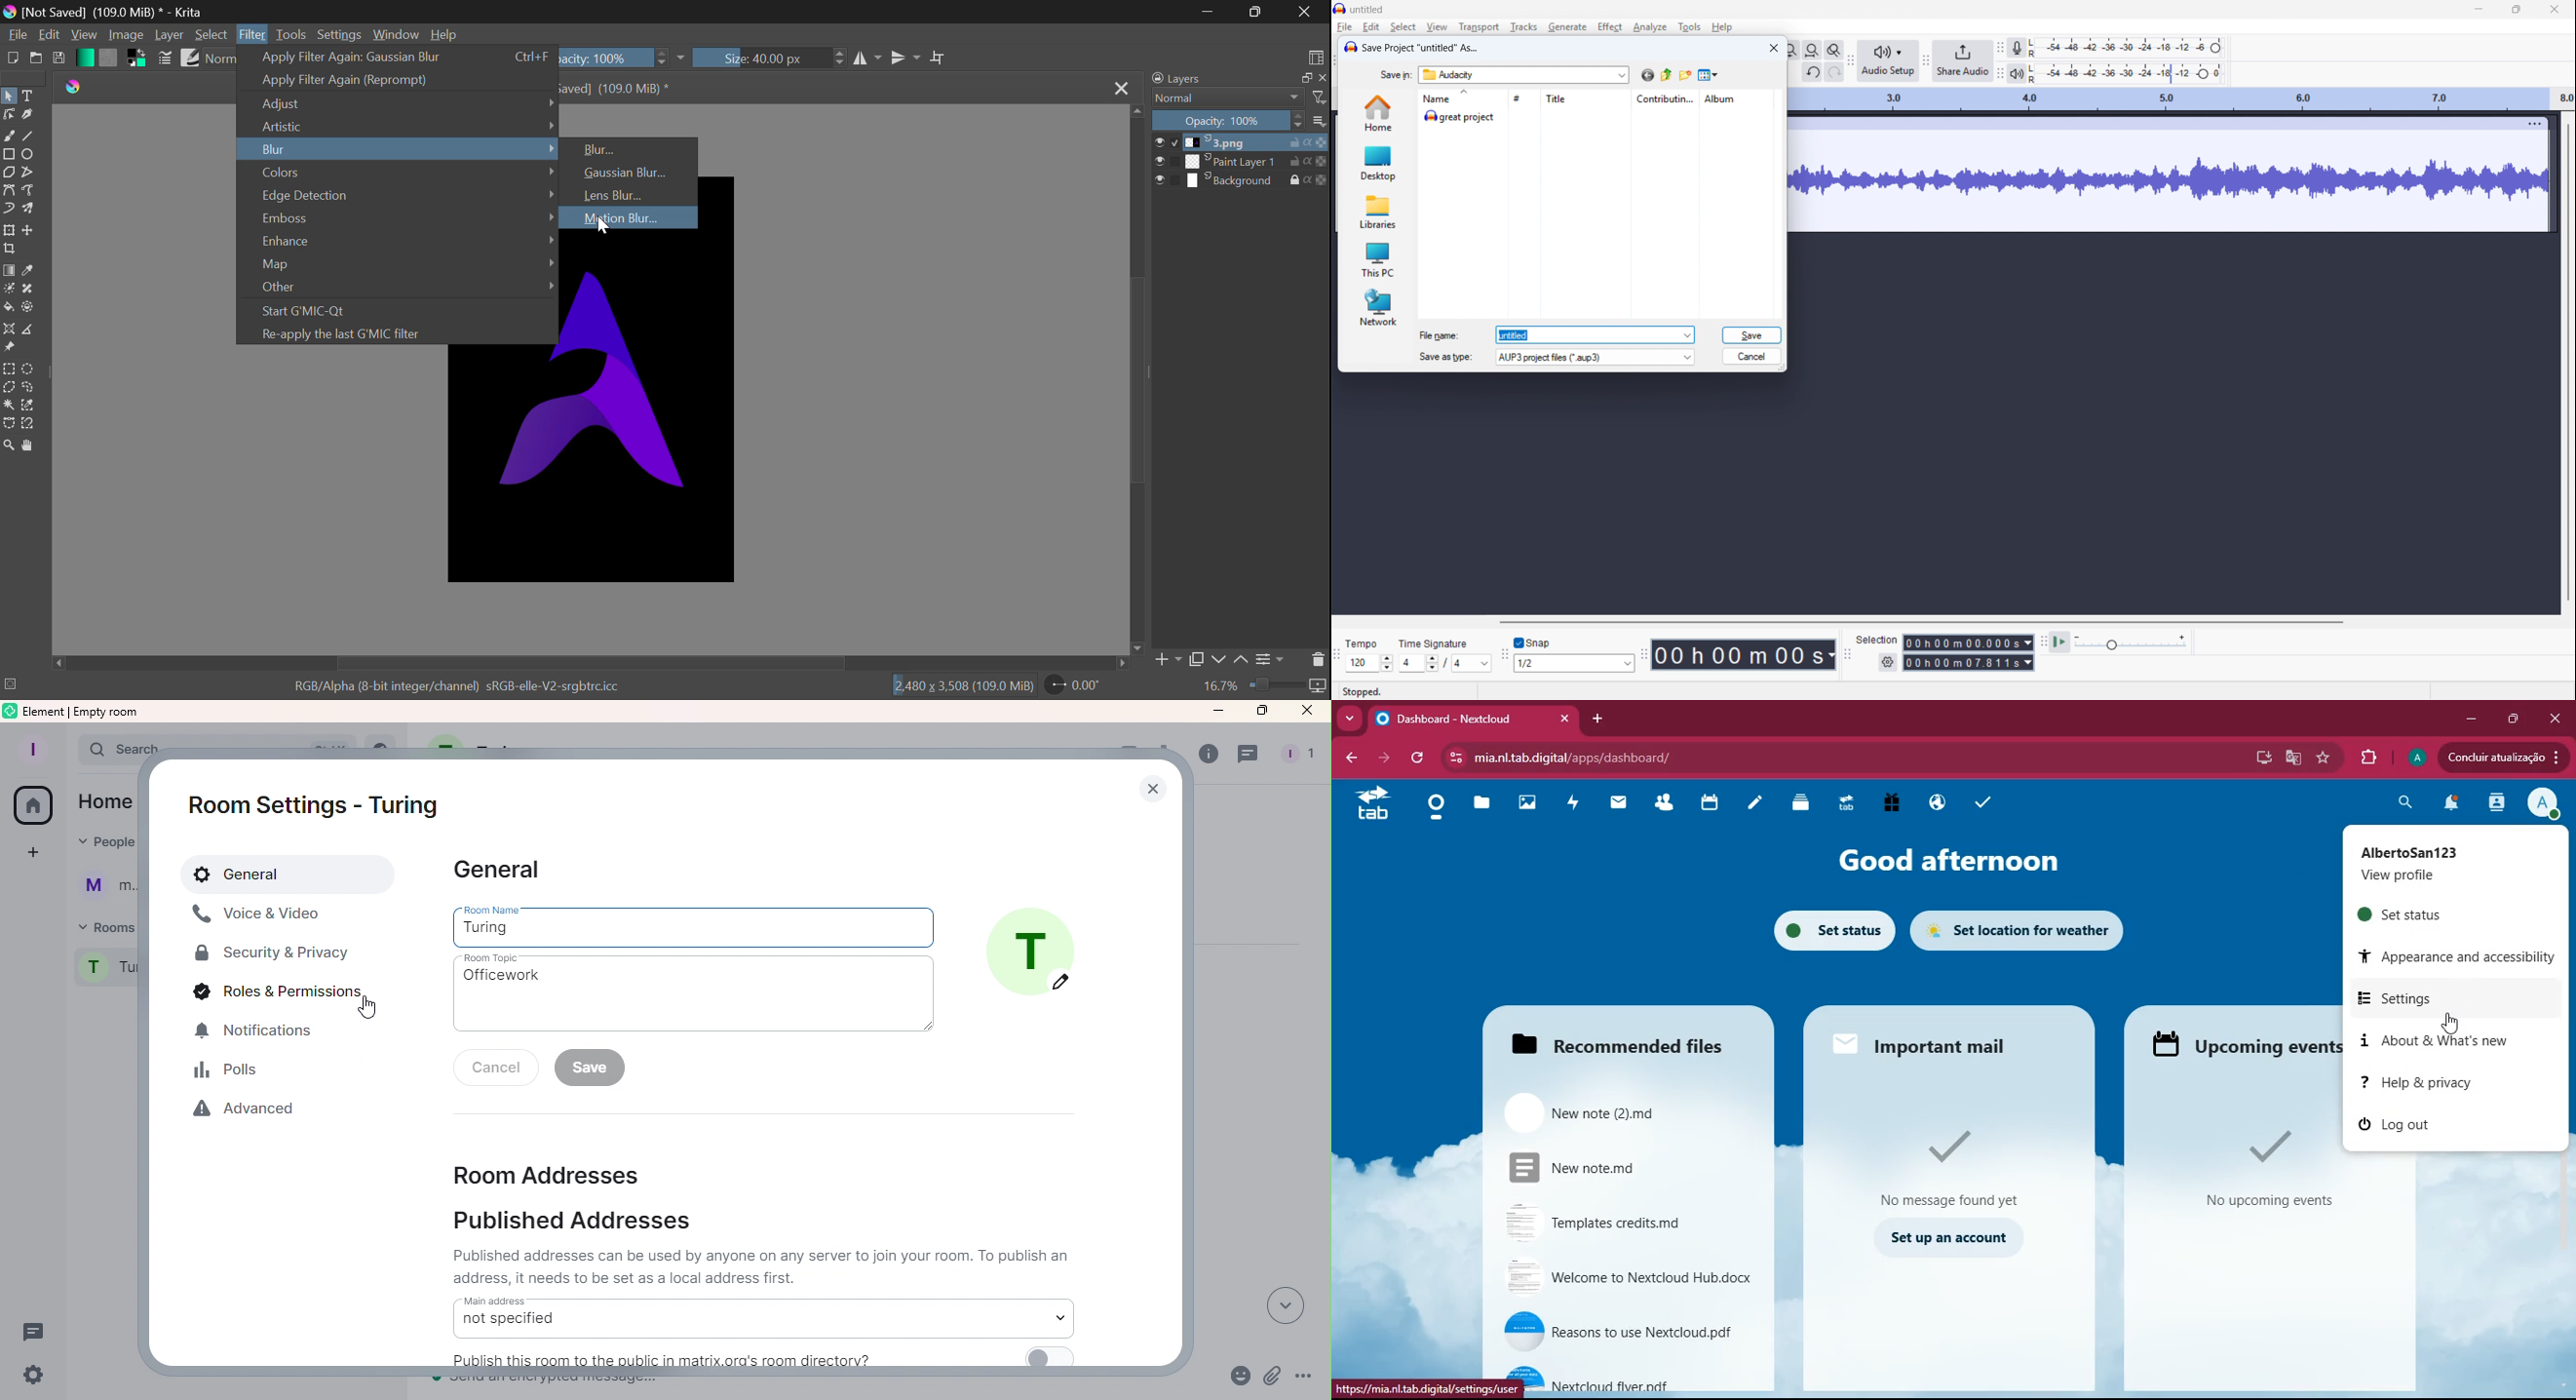  Describe the element at coordinates (1316, 57) in the screenshot. I see `Choose Workspace` at that location.